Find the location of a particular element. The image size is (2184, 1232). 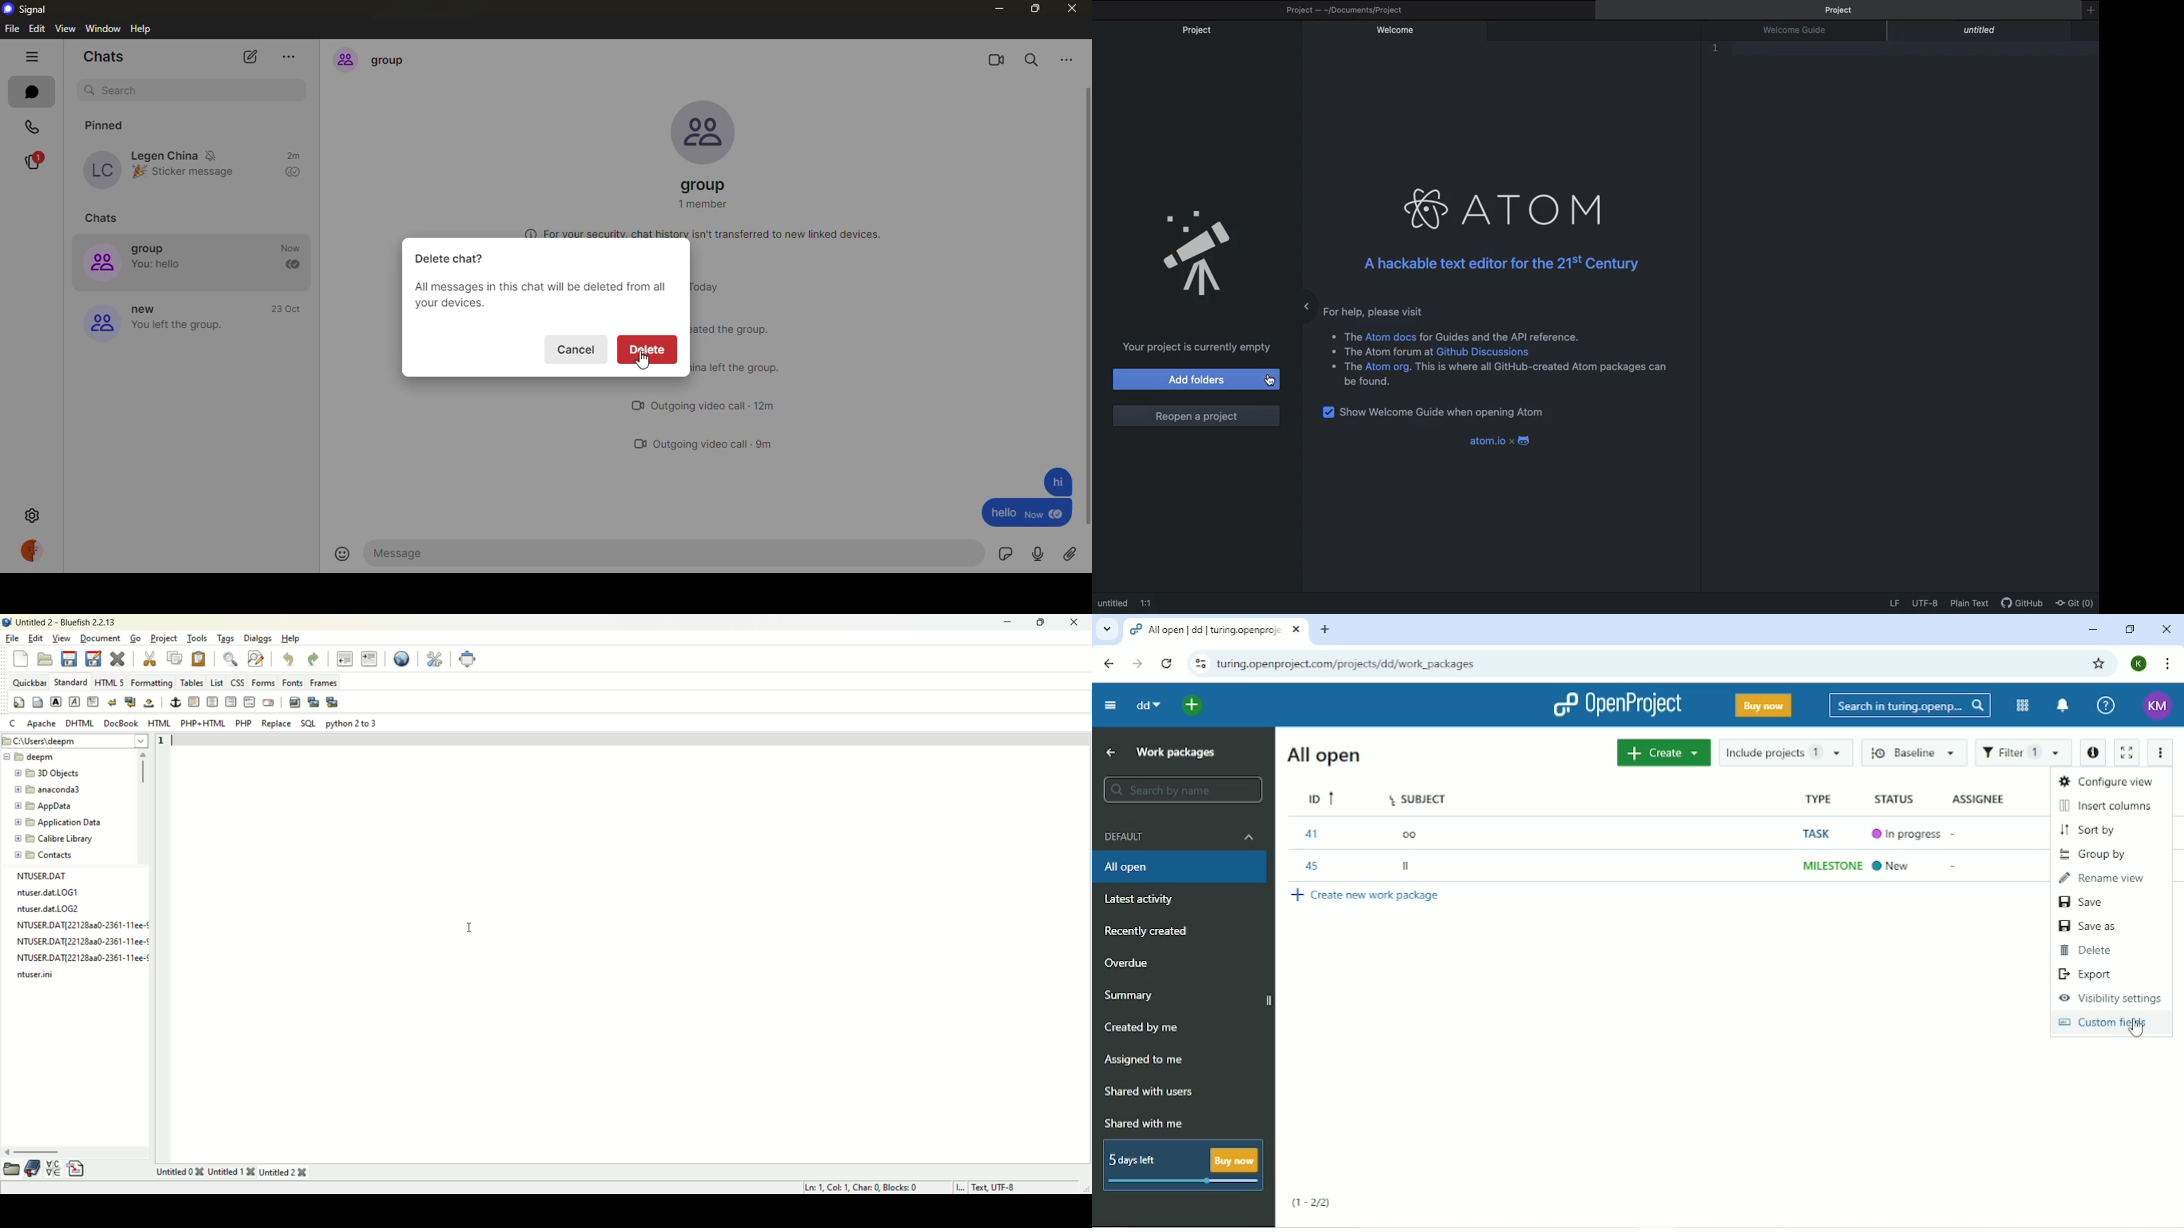

cancel is located at coordinates (577, 352).